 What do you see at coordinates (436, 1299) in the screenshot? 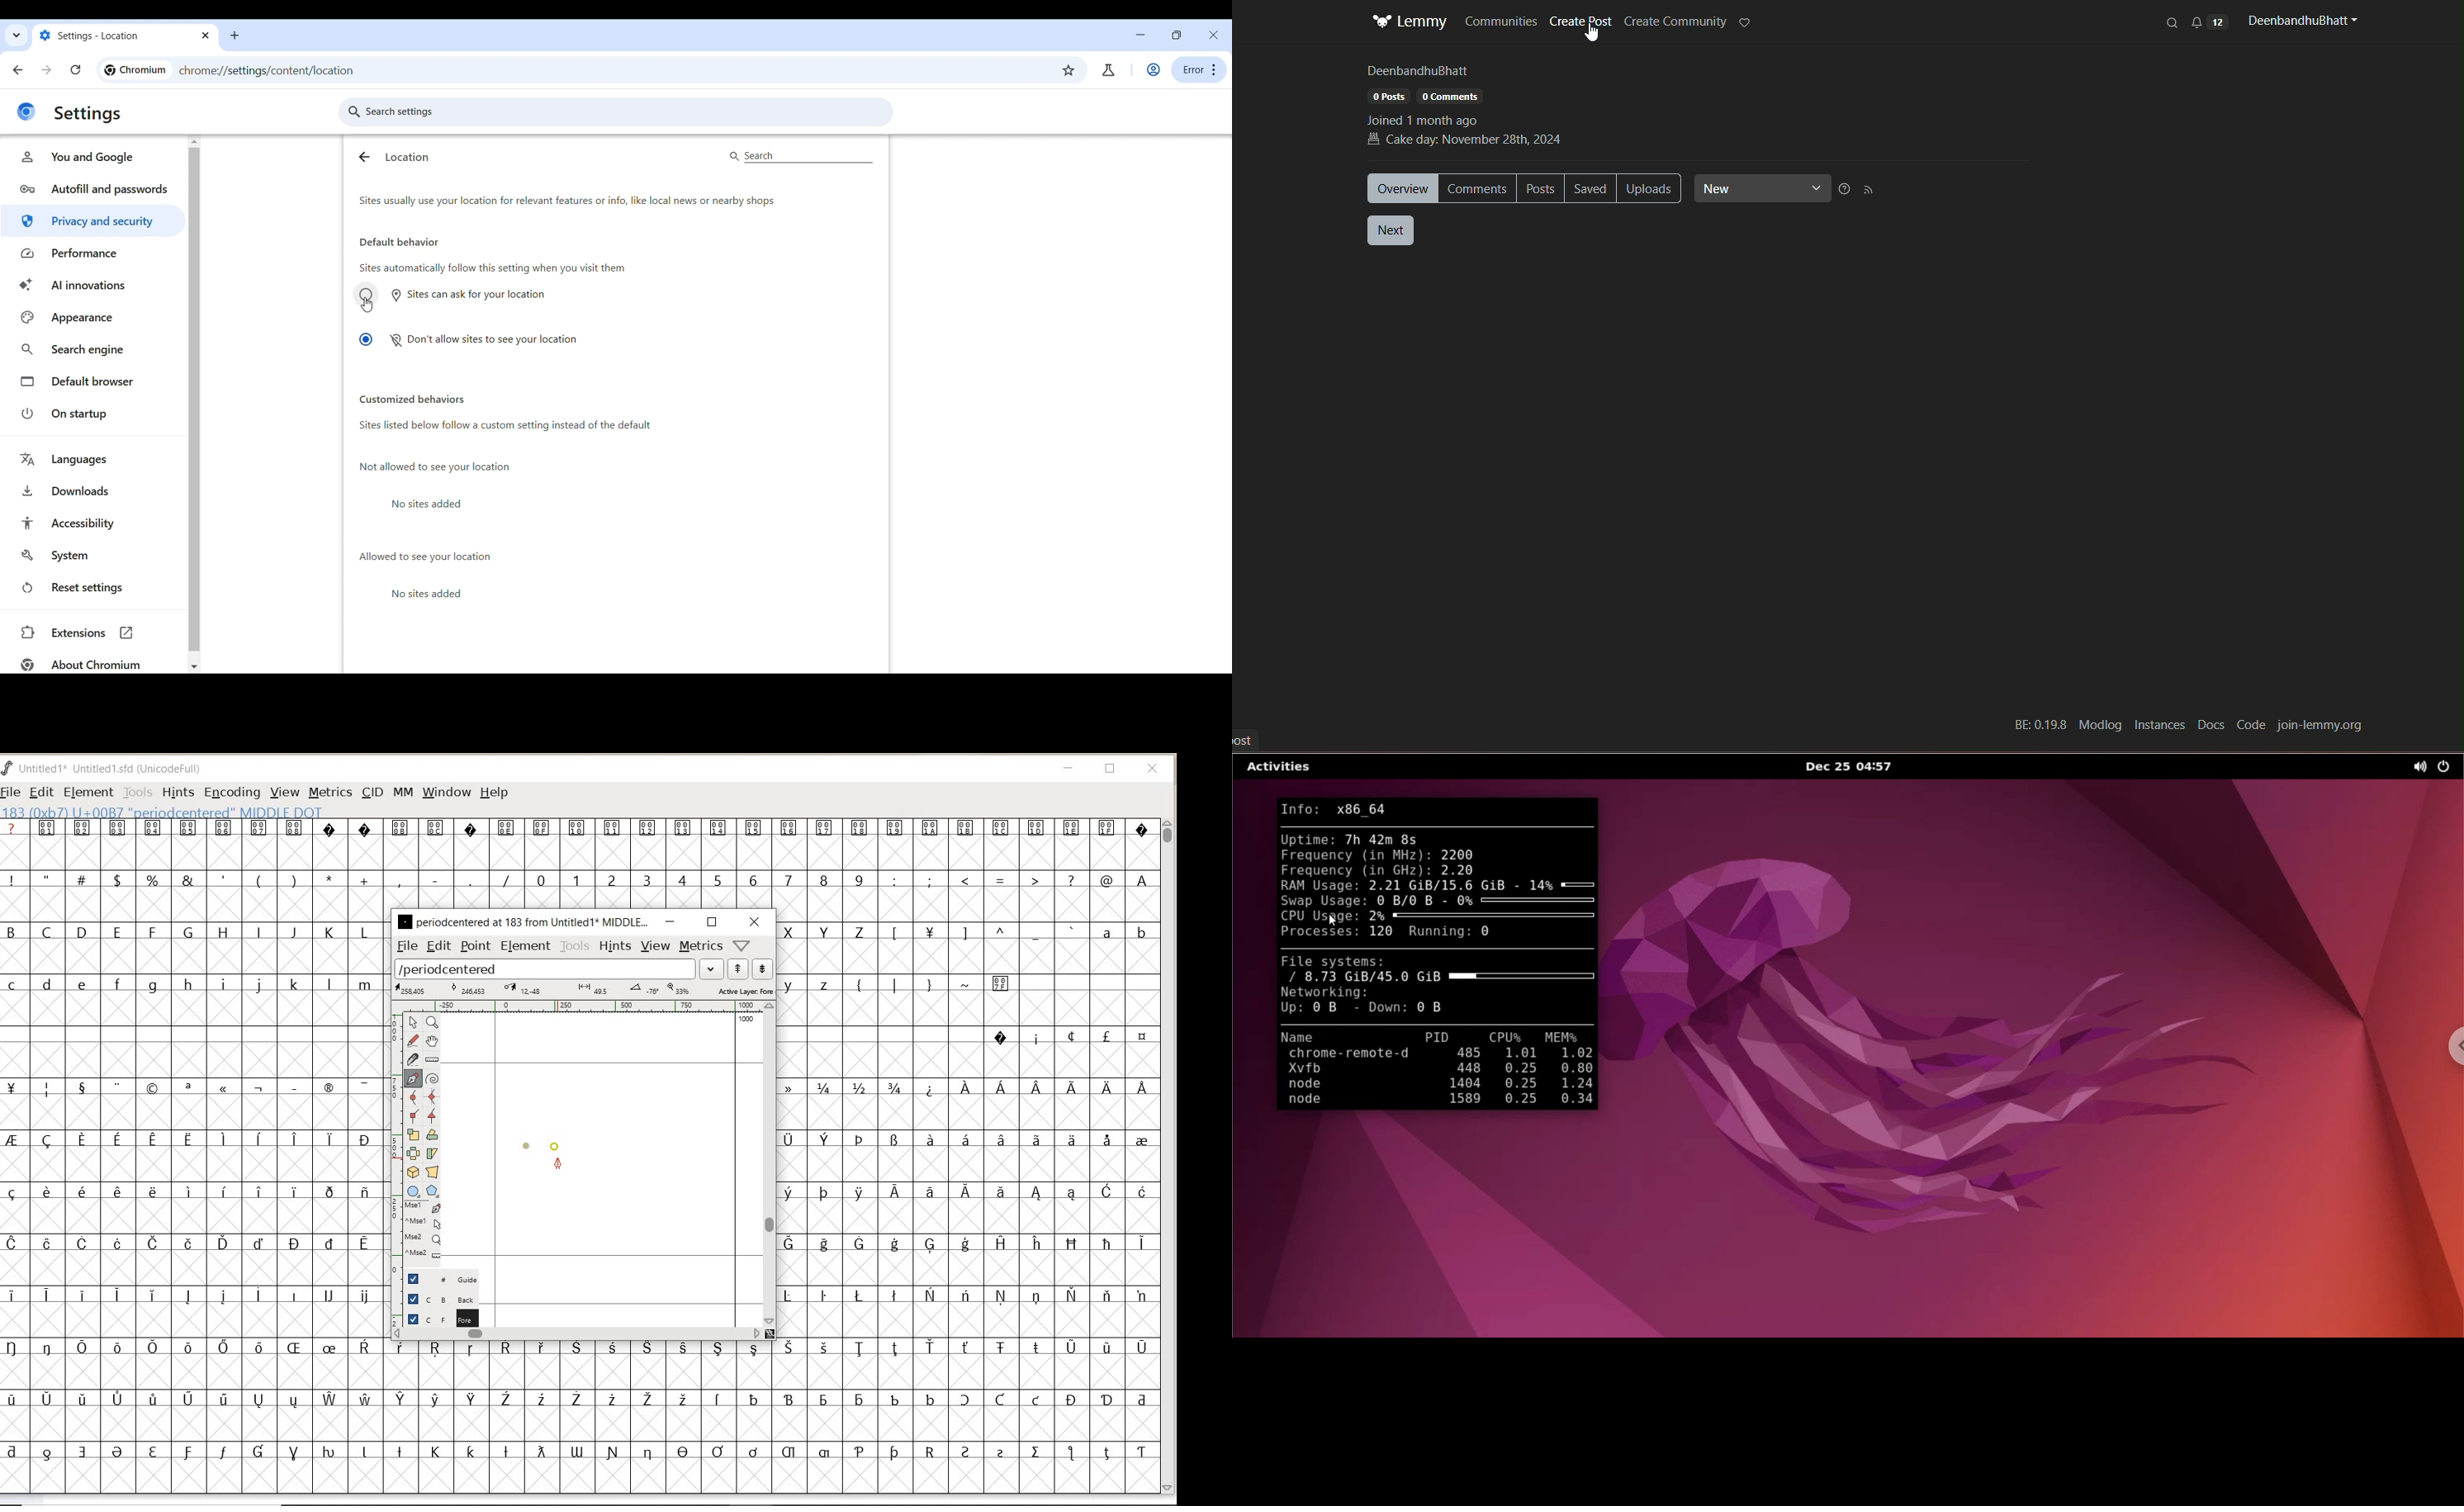
I see `background` at bounding box center [436, 1299].